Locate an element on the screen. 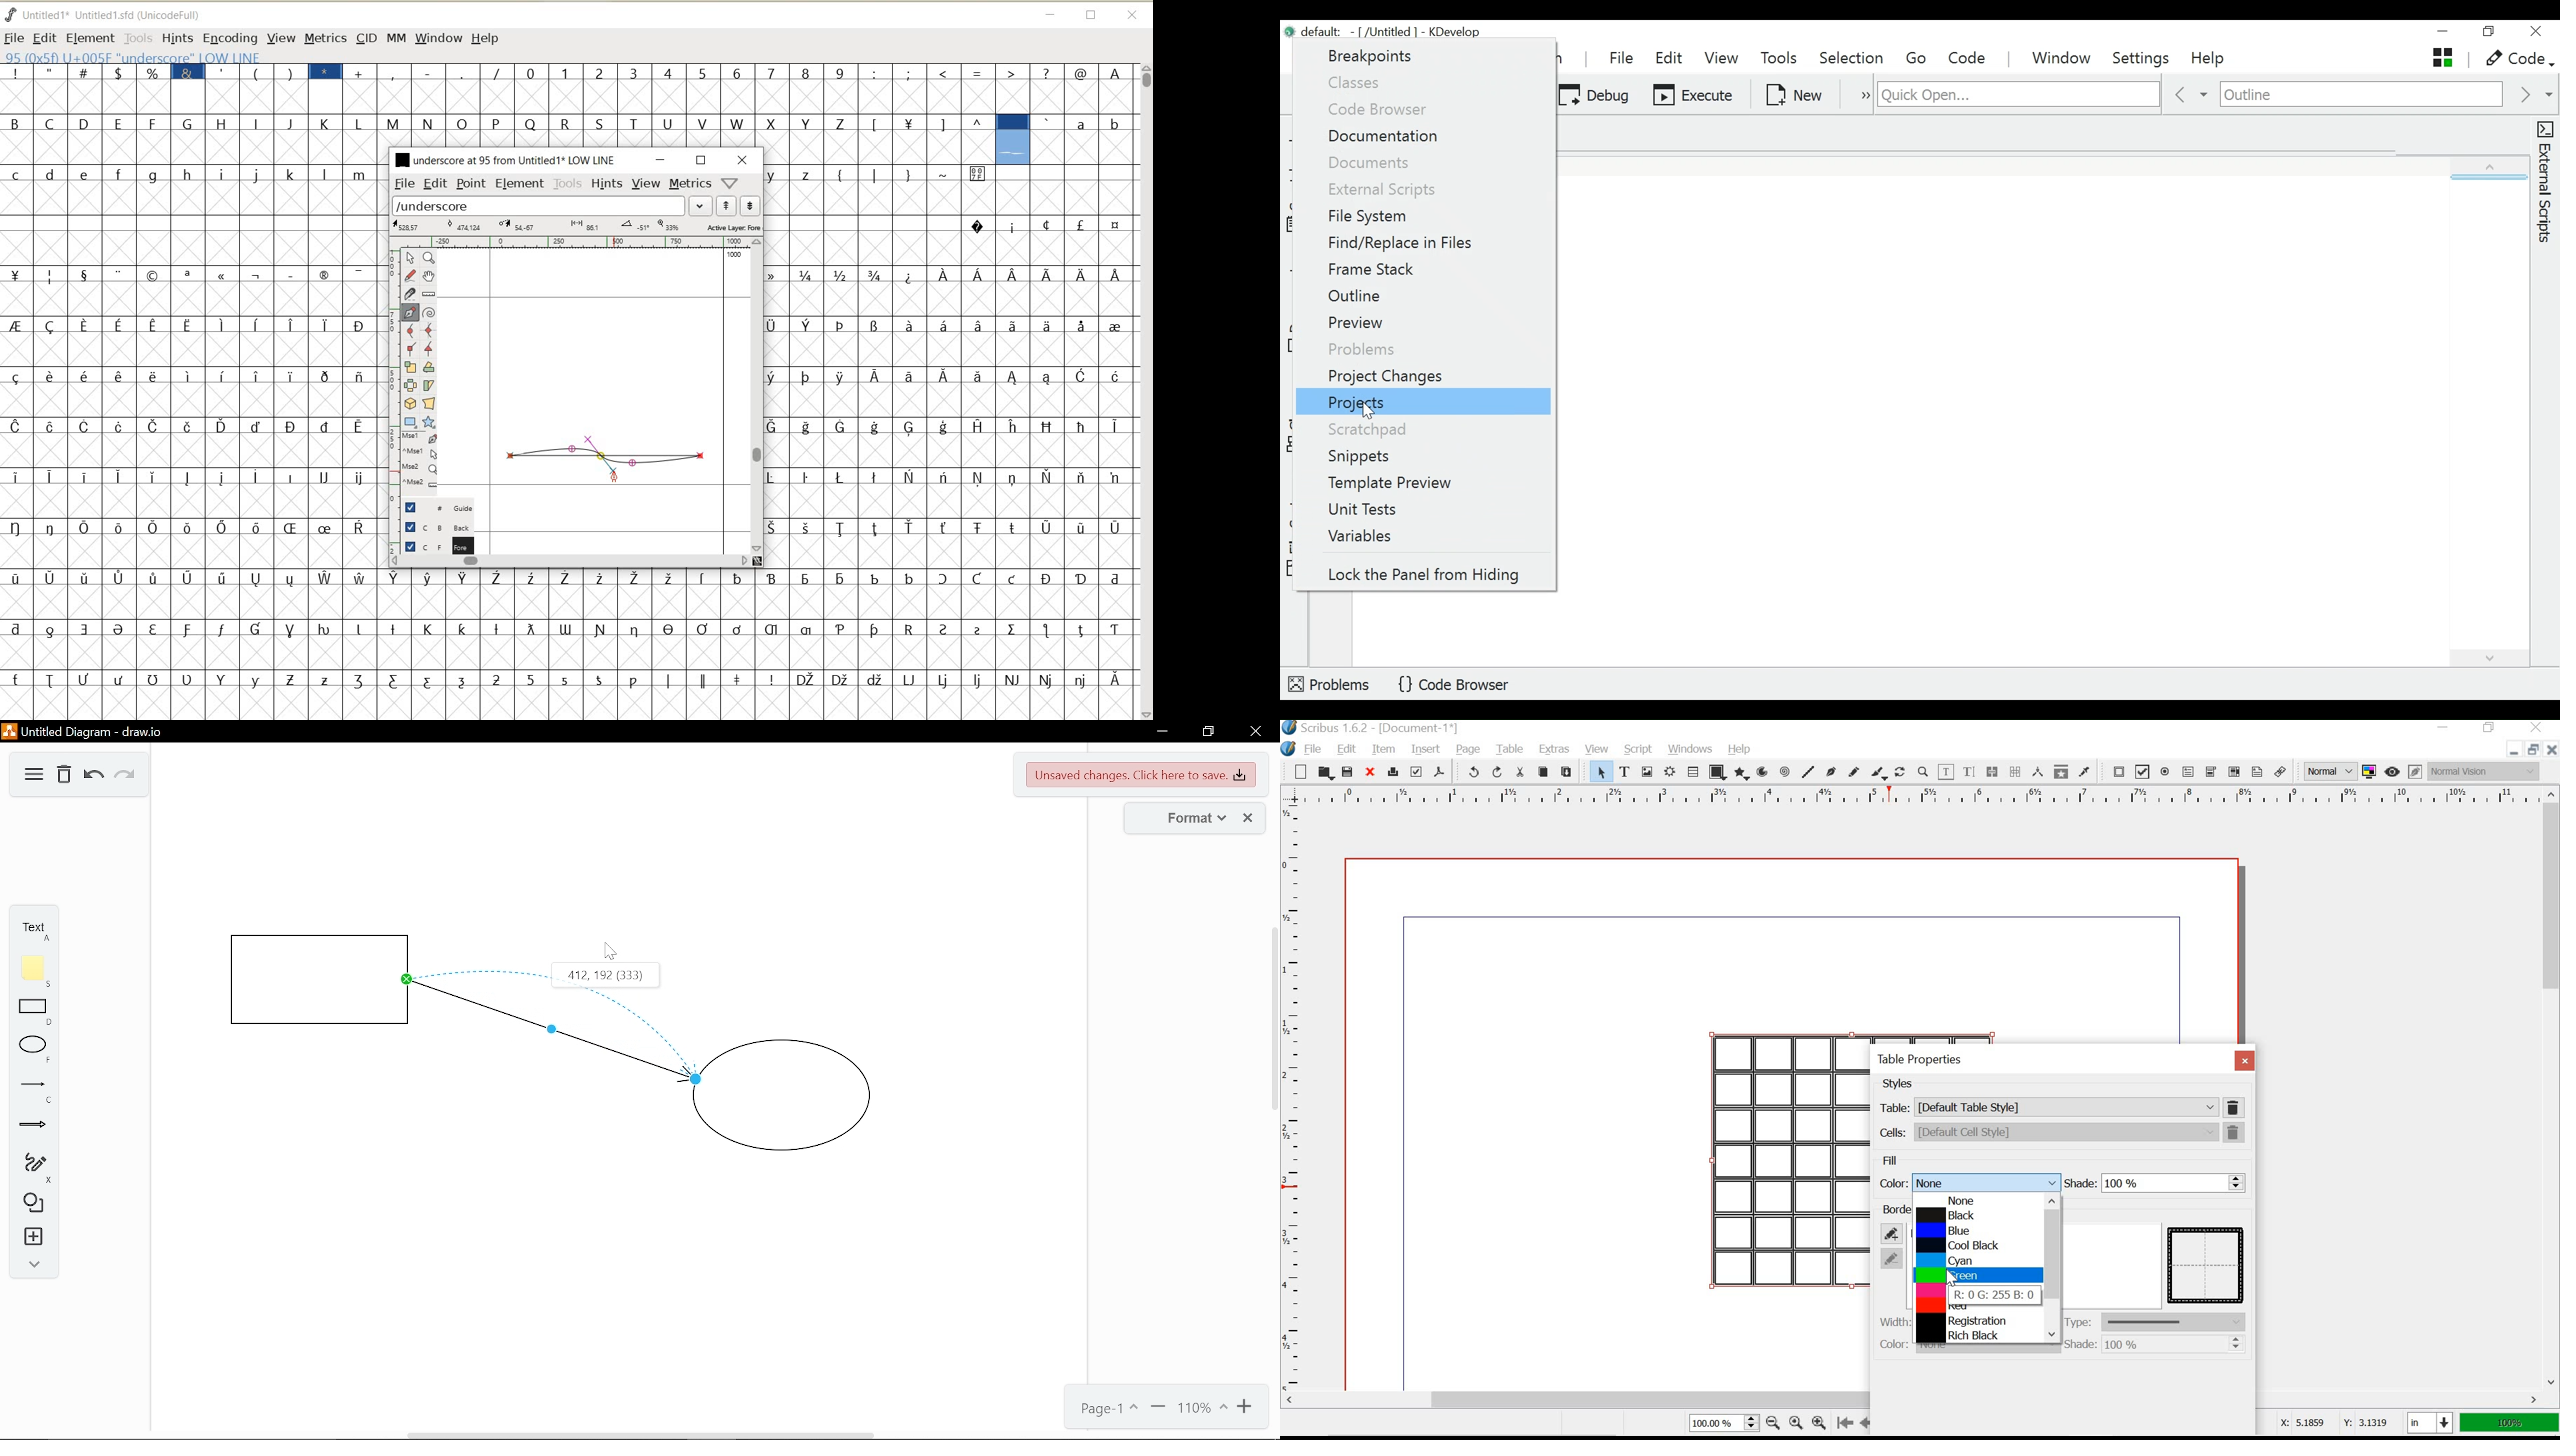 Image resolution: width=2576 pixels, height=1456 pixels. freehand line is located at coordinates (1855, 771).